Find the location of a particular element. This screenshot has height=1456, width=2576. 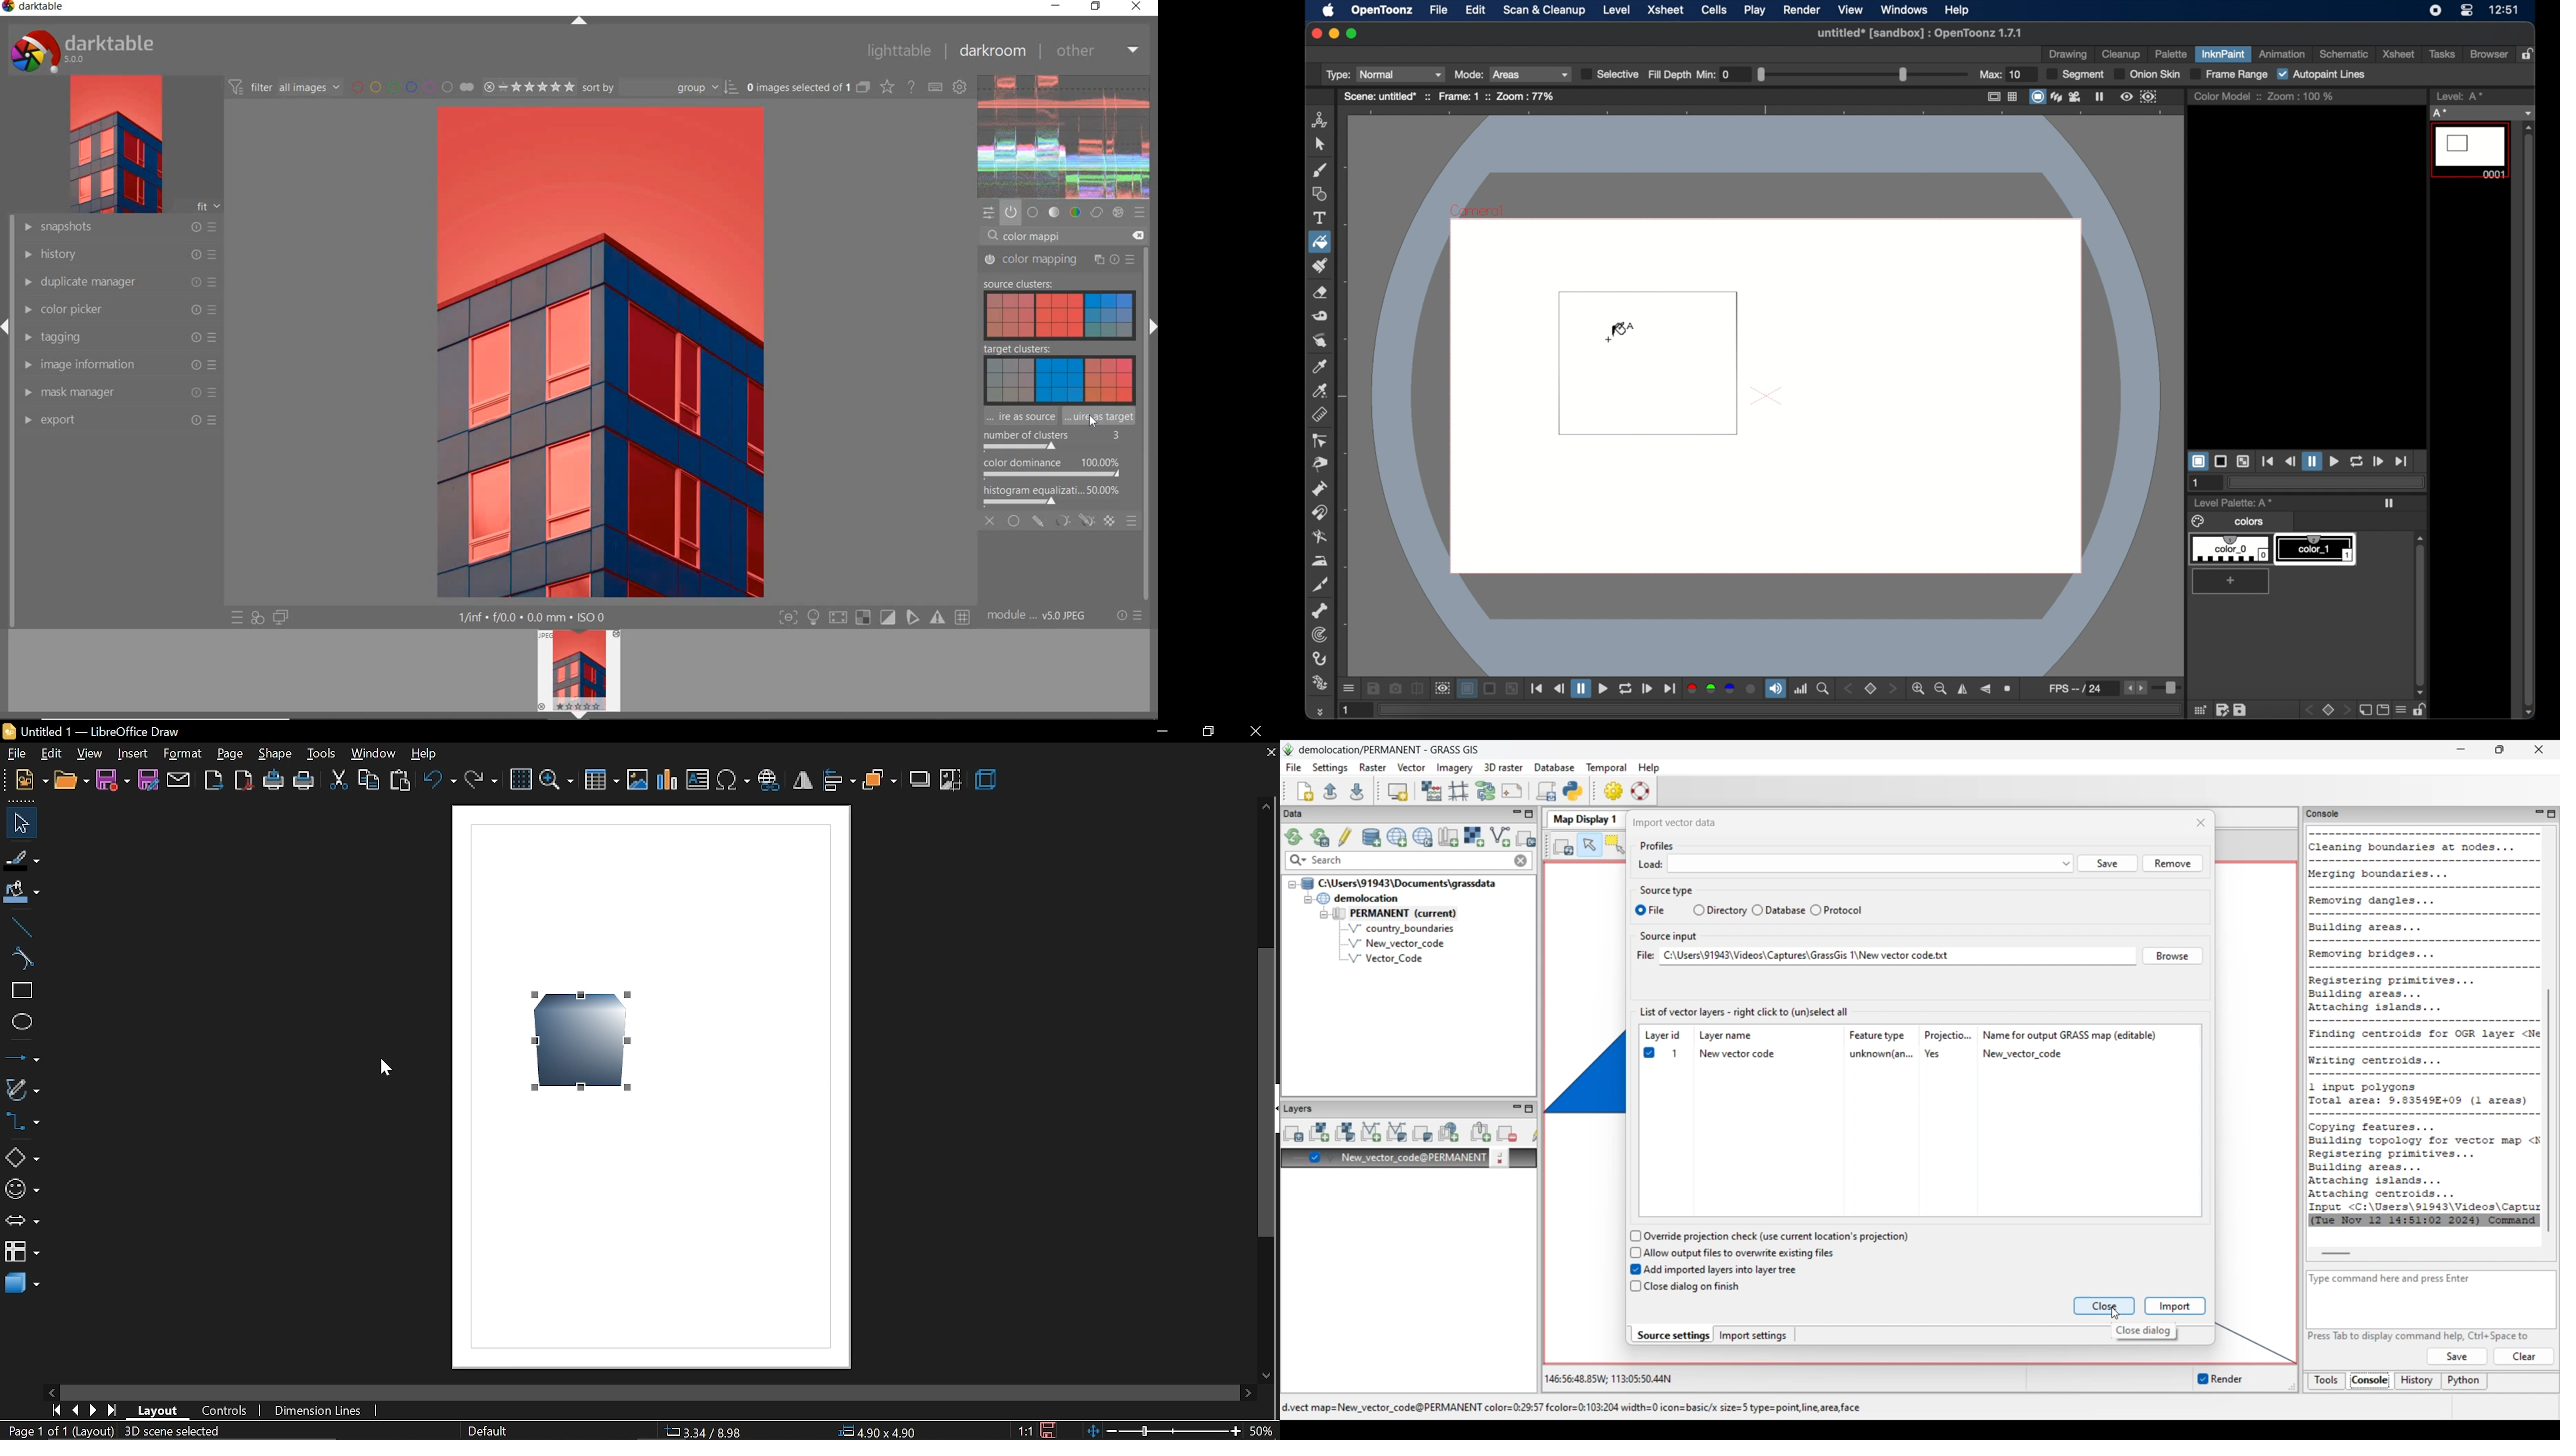

effect is located at coordinates (1118, 213).